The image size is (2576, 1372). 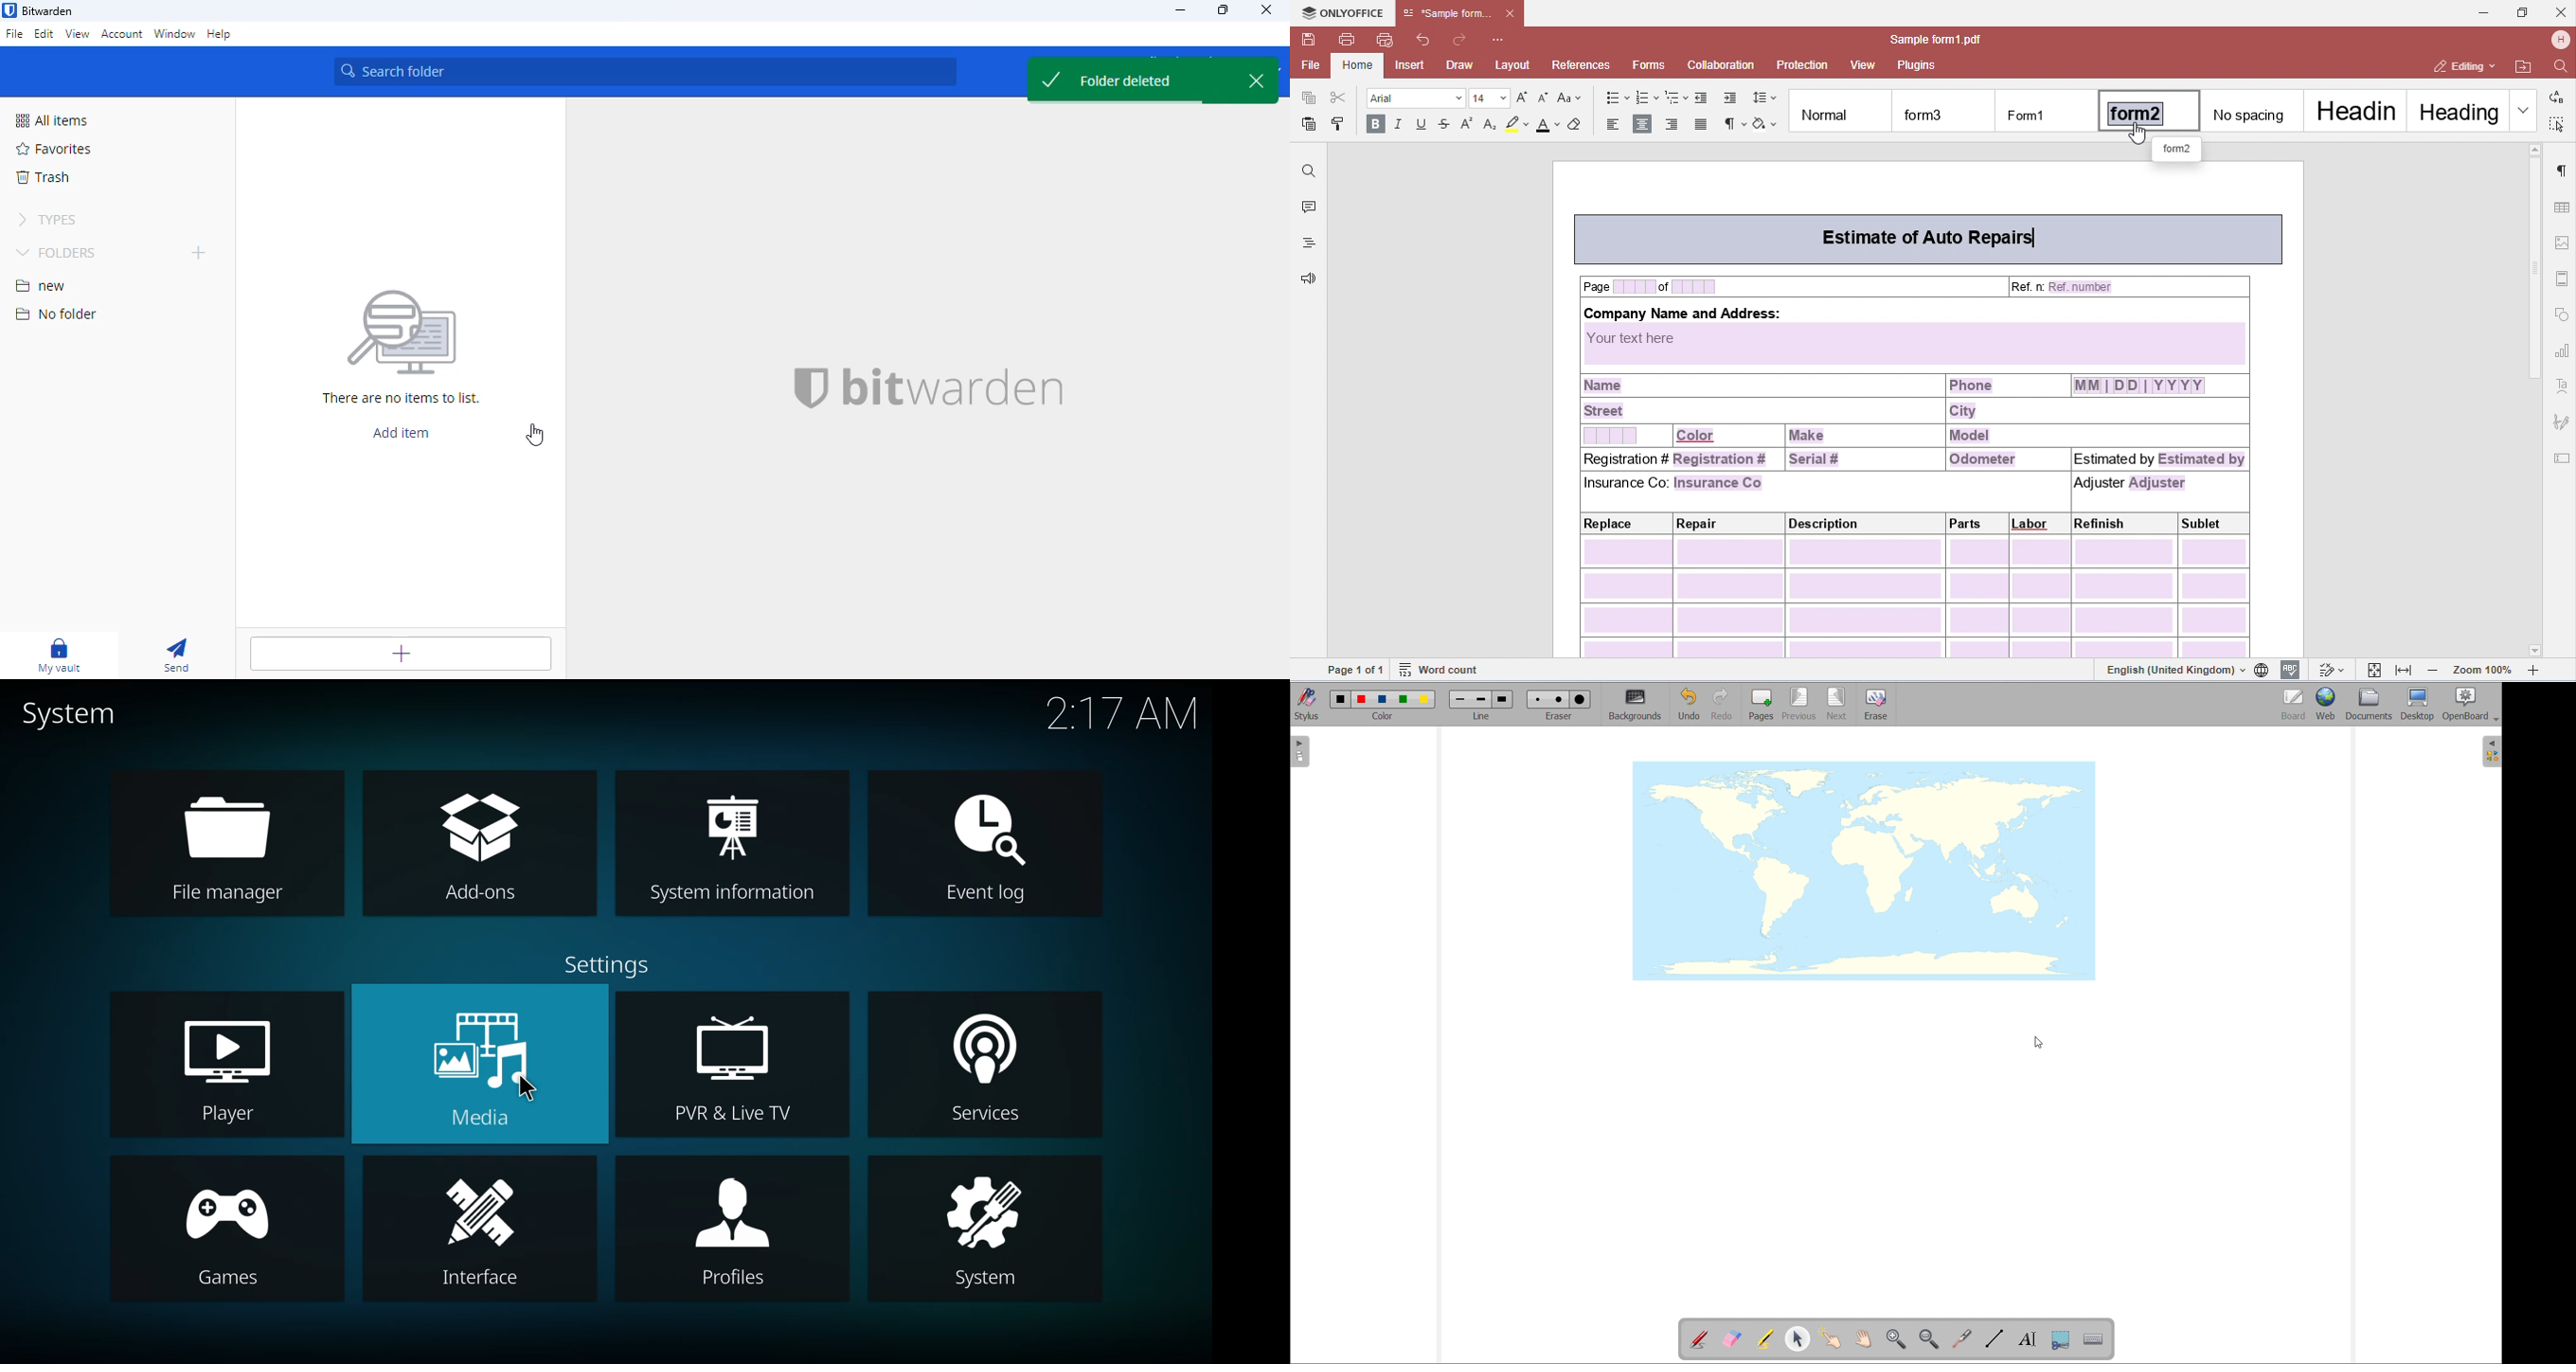 I want to click on add item, so click(x=400, y=655).